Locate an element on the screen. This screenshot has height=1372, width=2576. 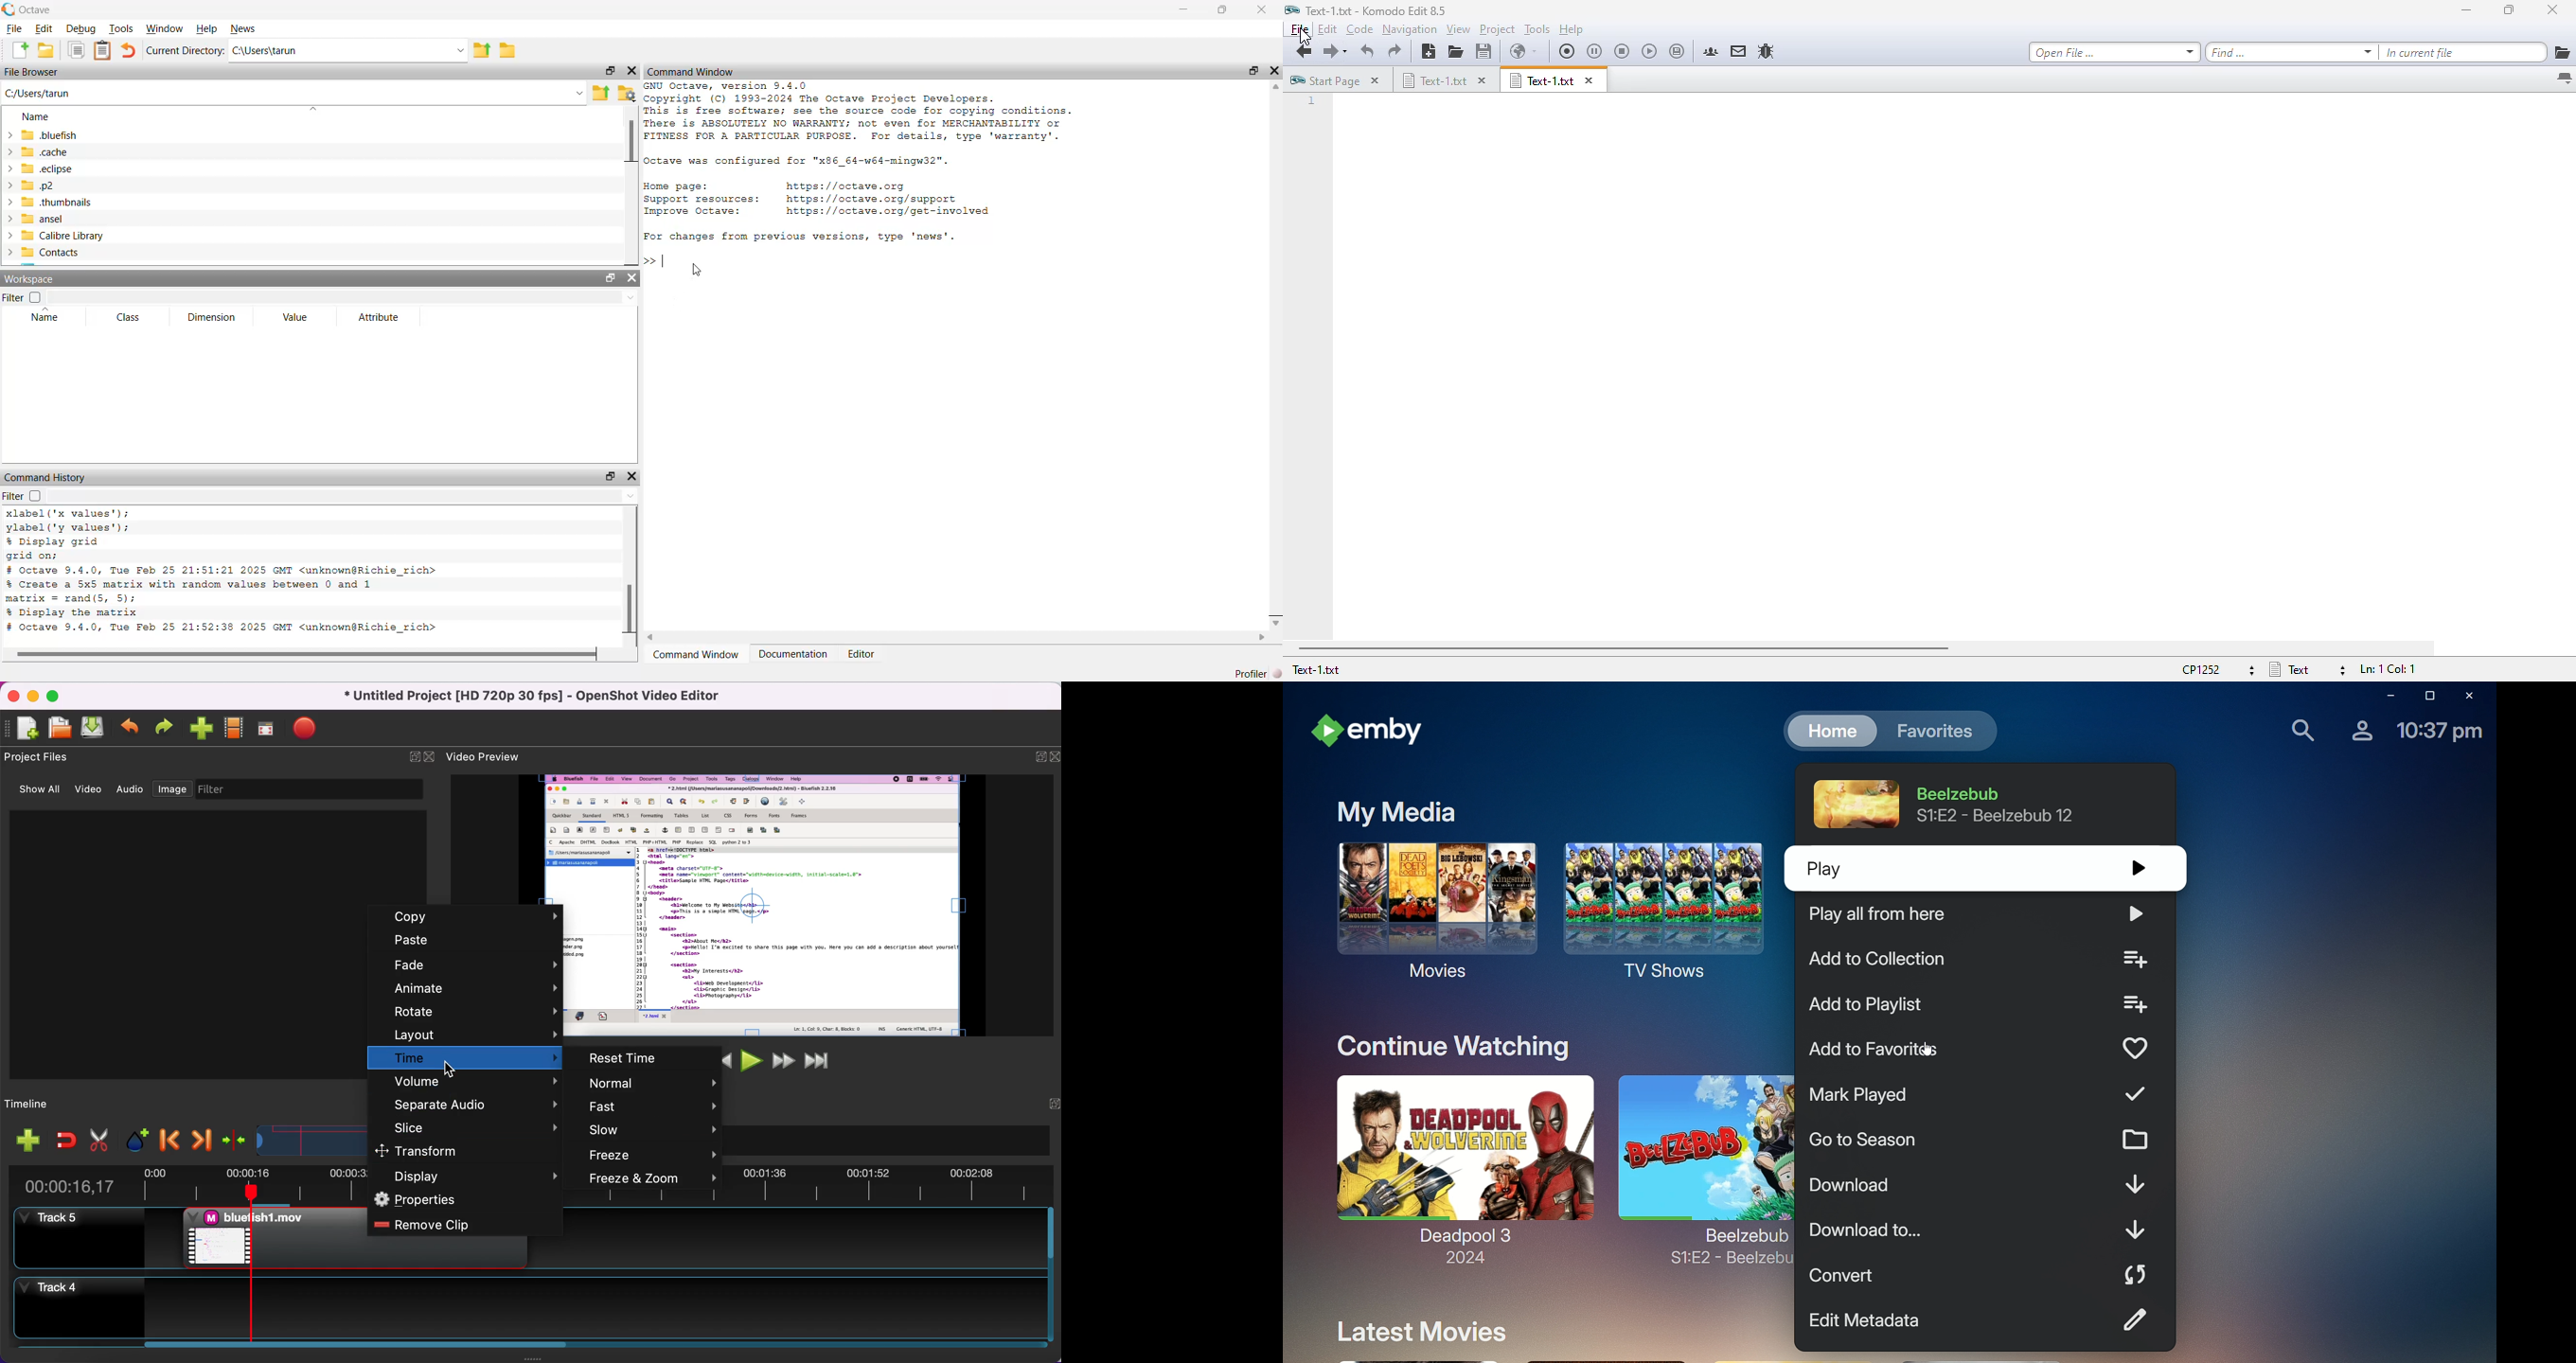
go forward one location is located at coordinates (1329, 53).